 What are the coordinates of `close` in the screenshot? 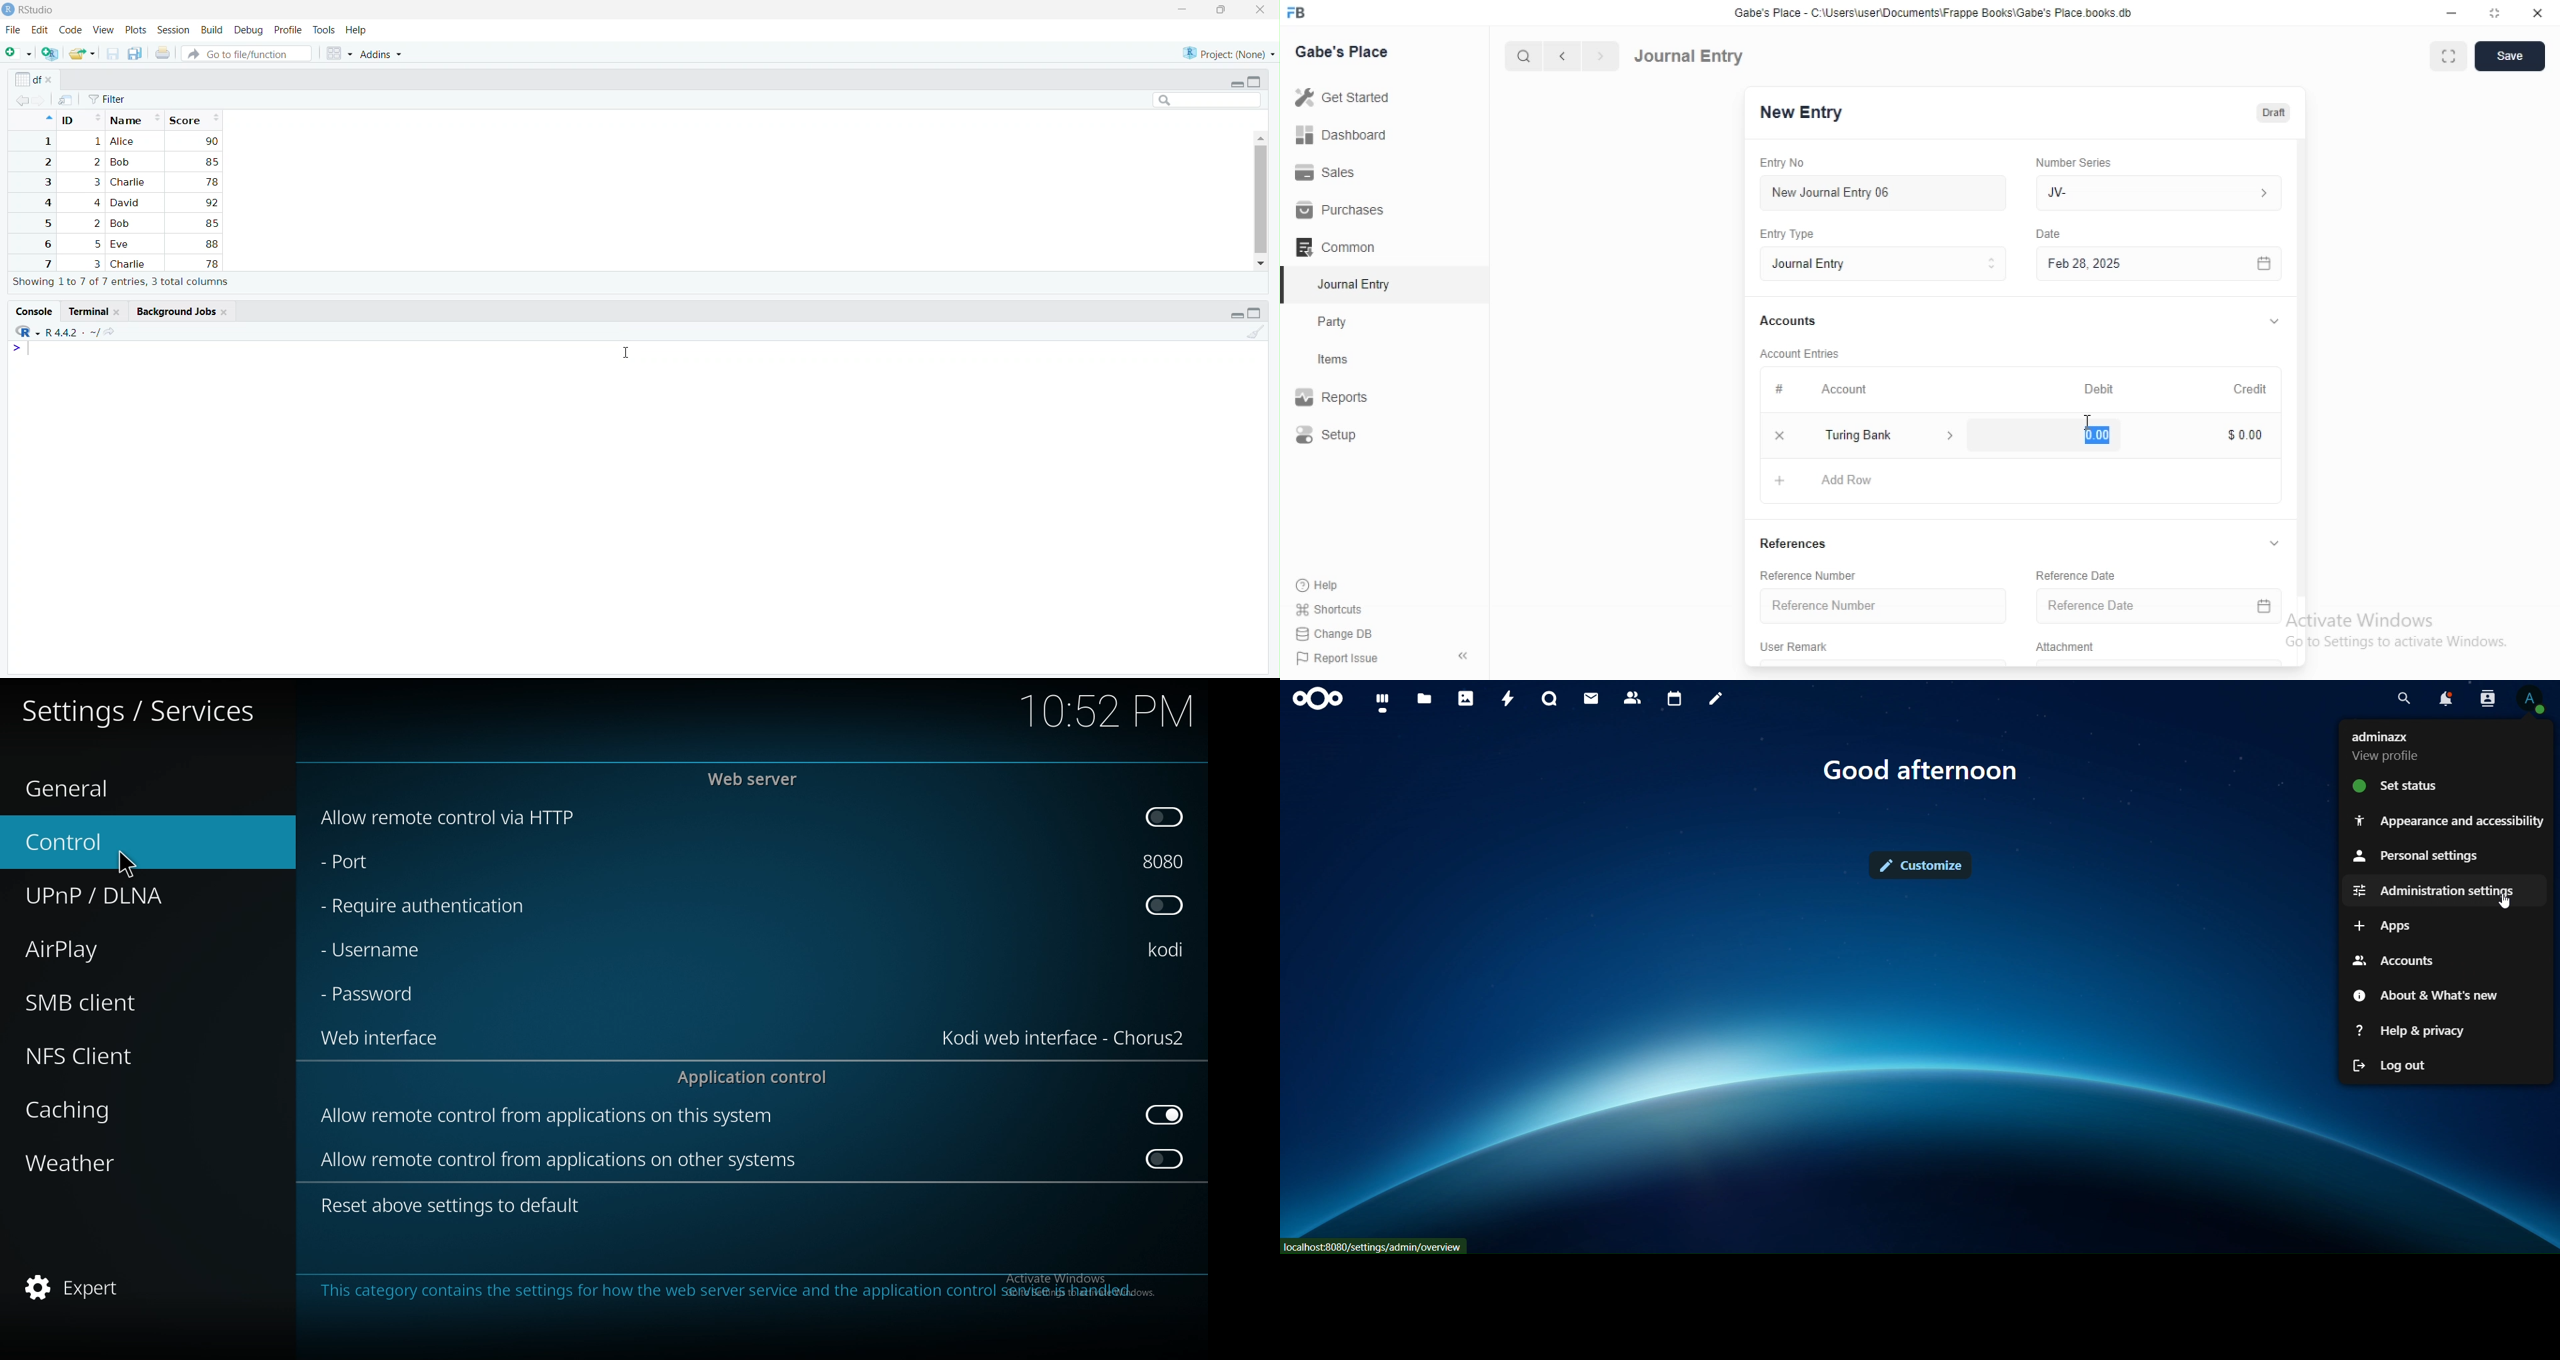 It's located at (2538, 14).